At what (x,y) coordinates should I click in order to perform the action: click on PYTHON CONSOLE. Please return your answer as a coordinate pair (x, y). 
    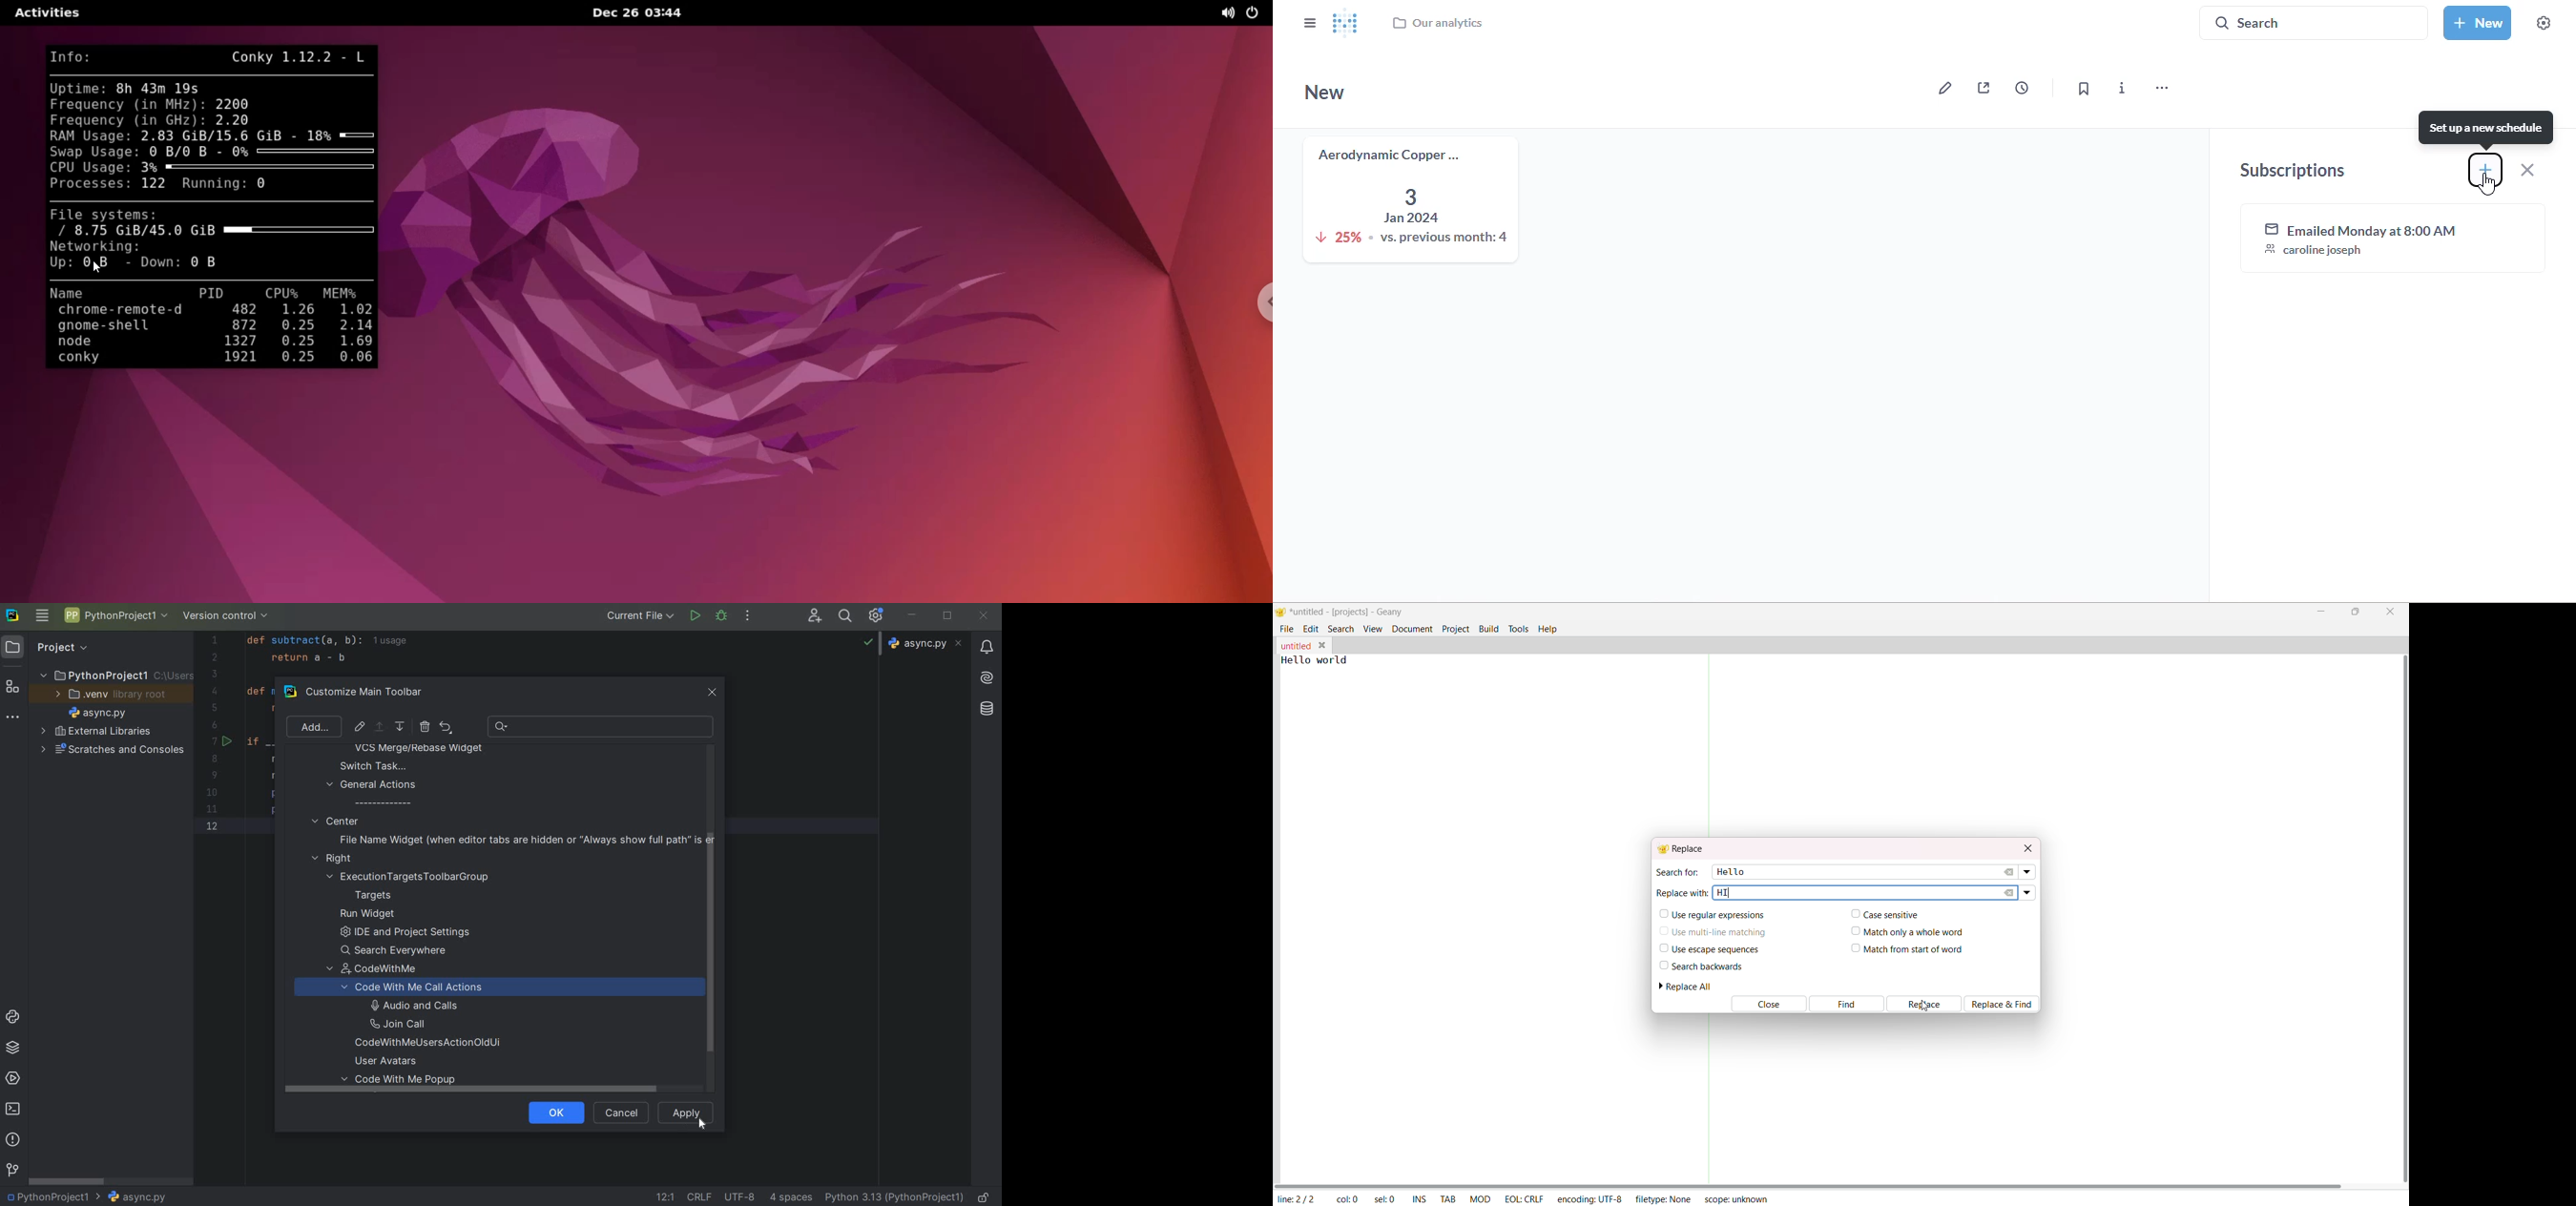
    Looking at the image, I should click on (14, 1019).